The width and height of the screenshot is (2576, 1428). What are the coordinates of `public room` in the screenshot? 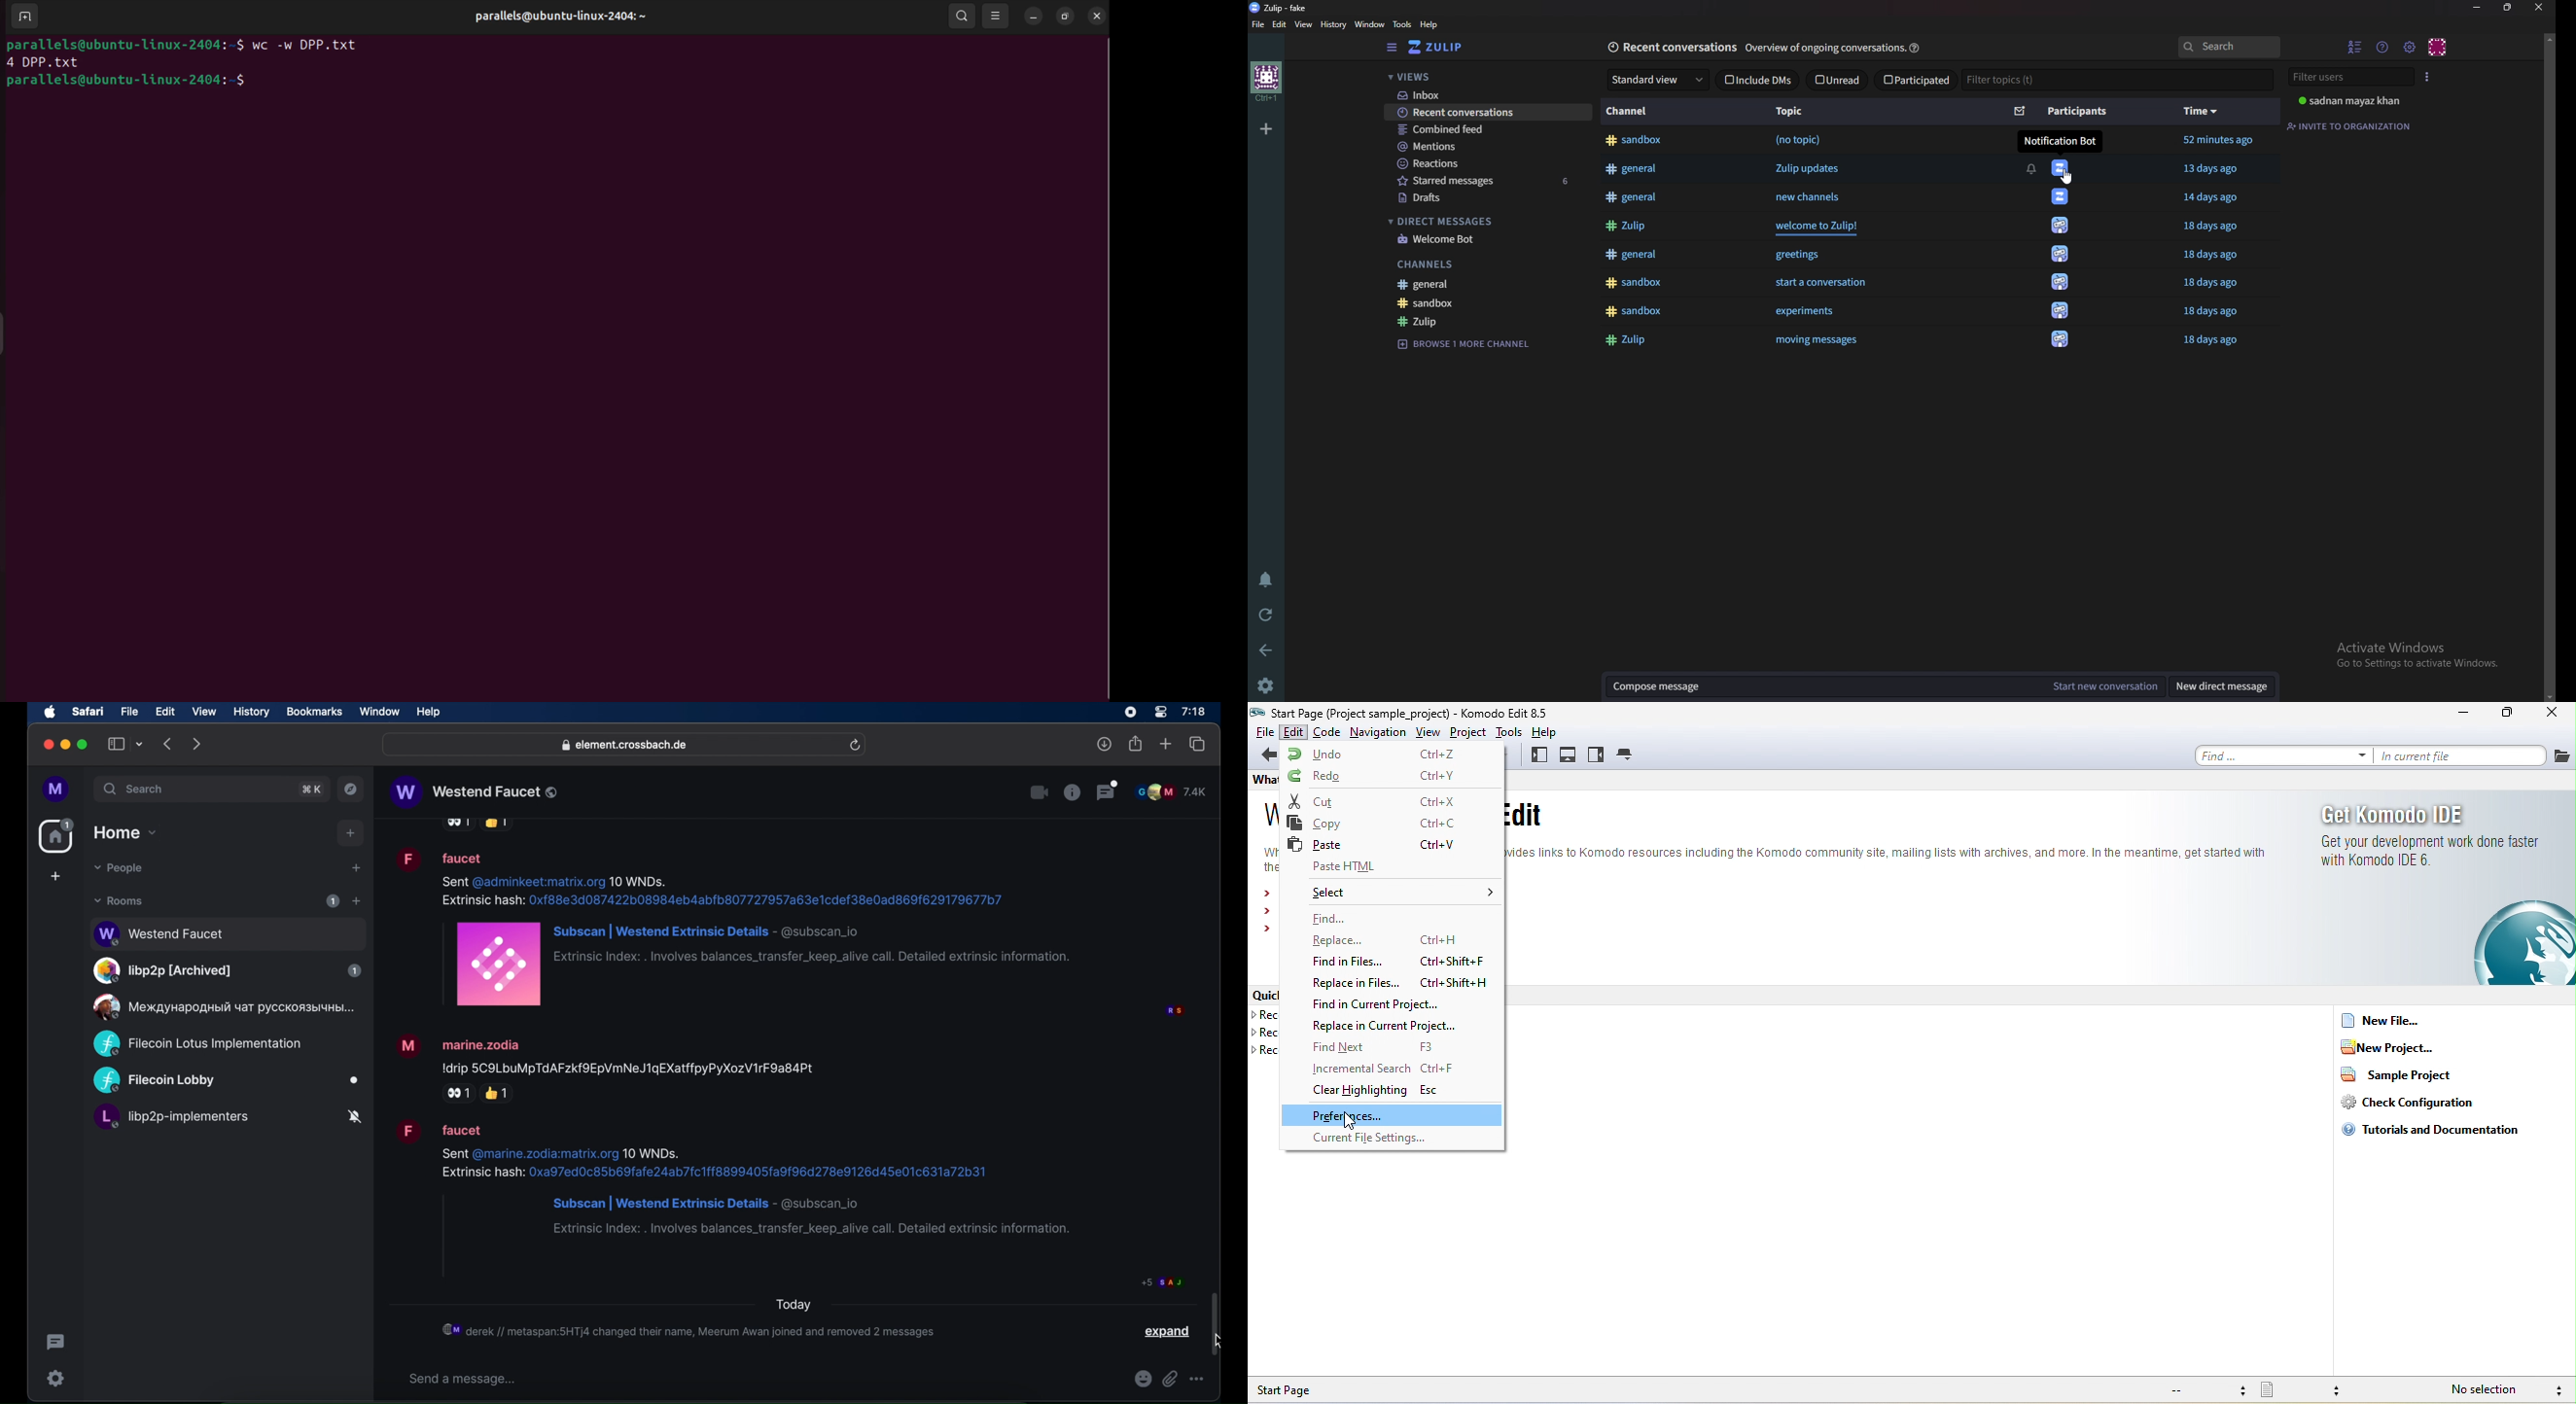 It's located at (197, 1044).